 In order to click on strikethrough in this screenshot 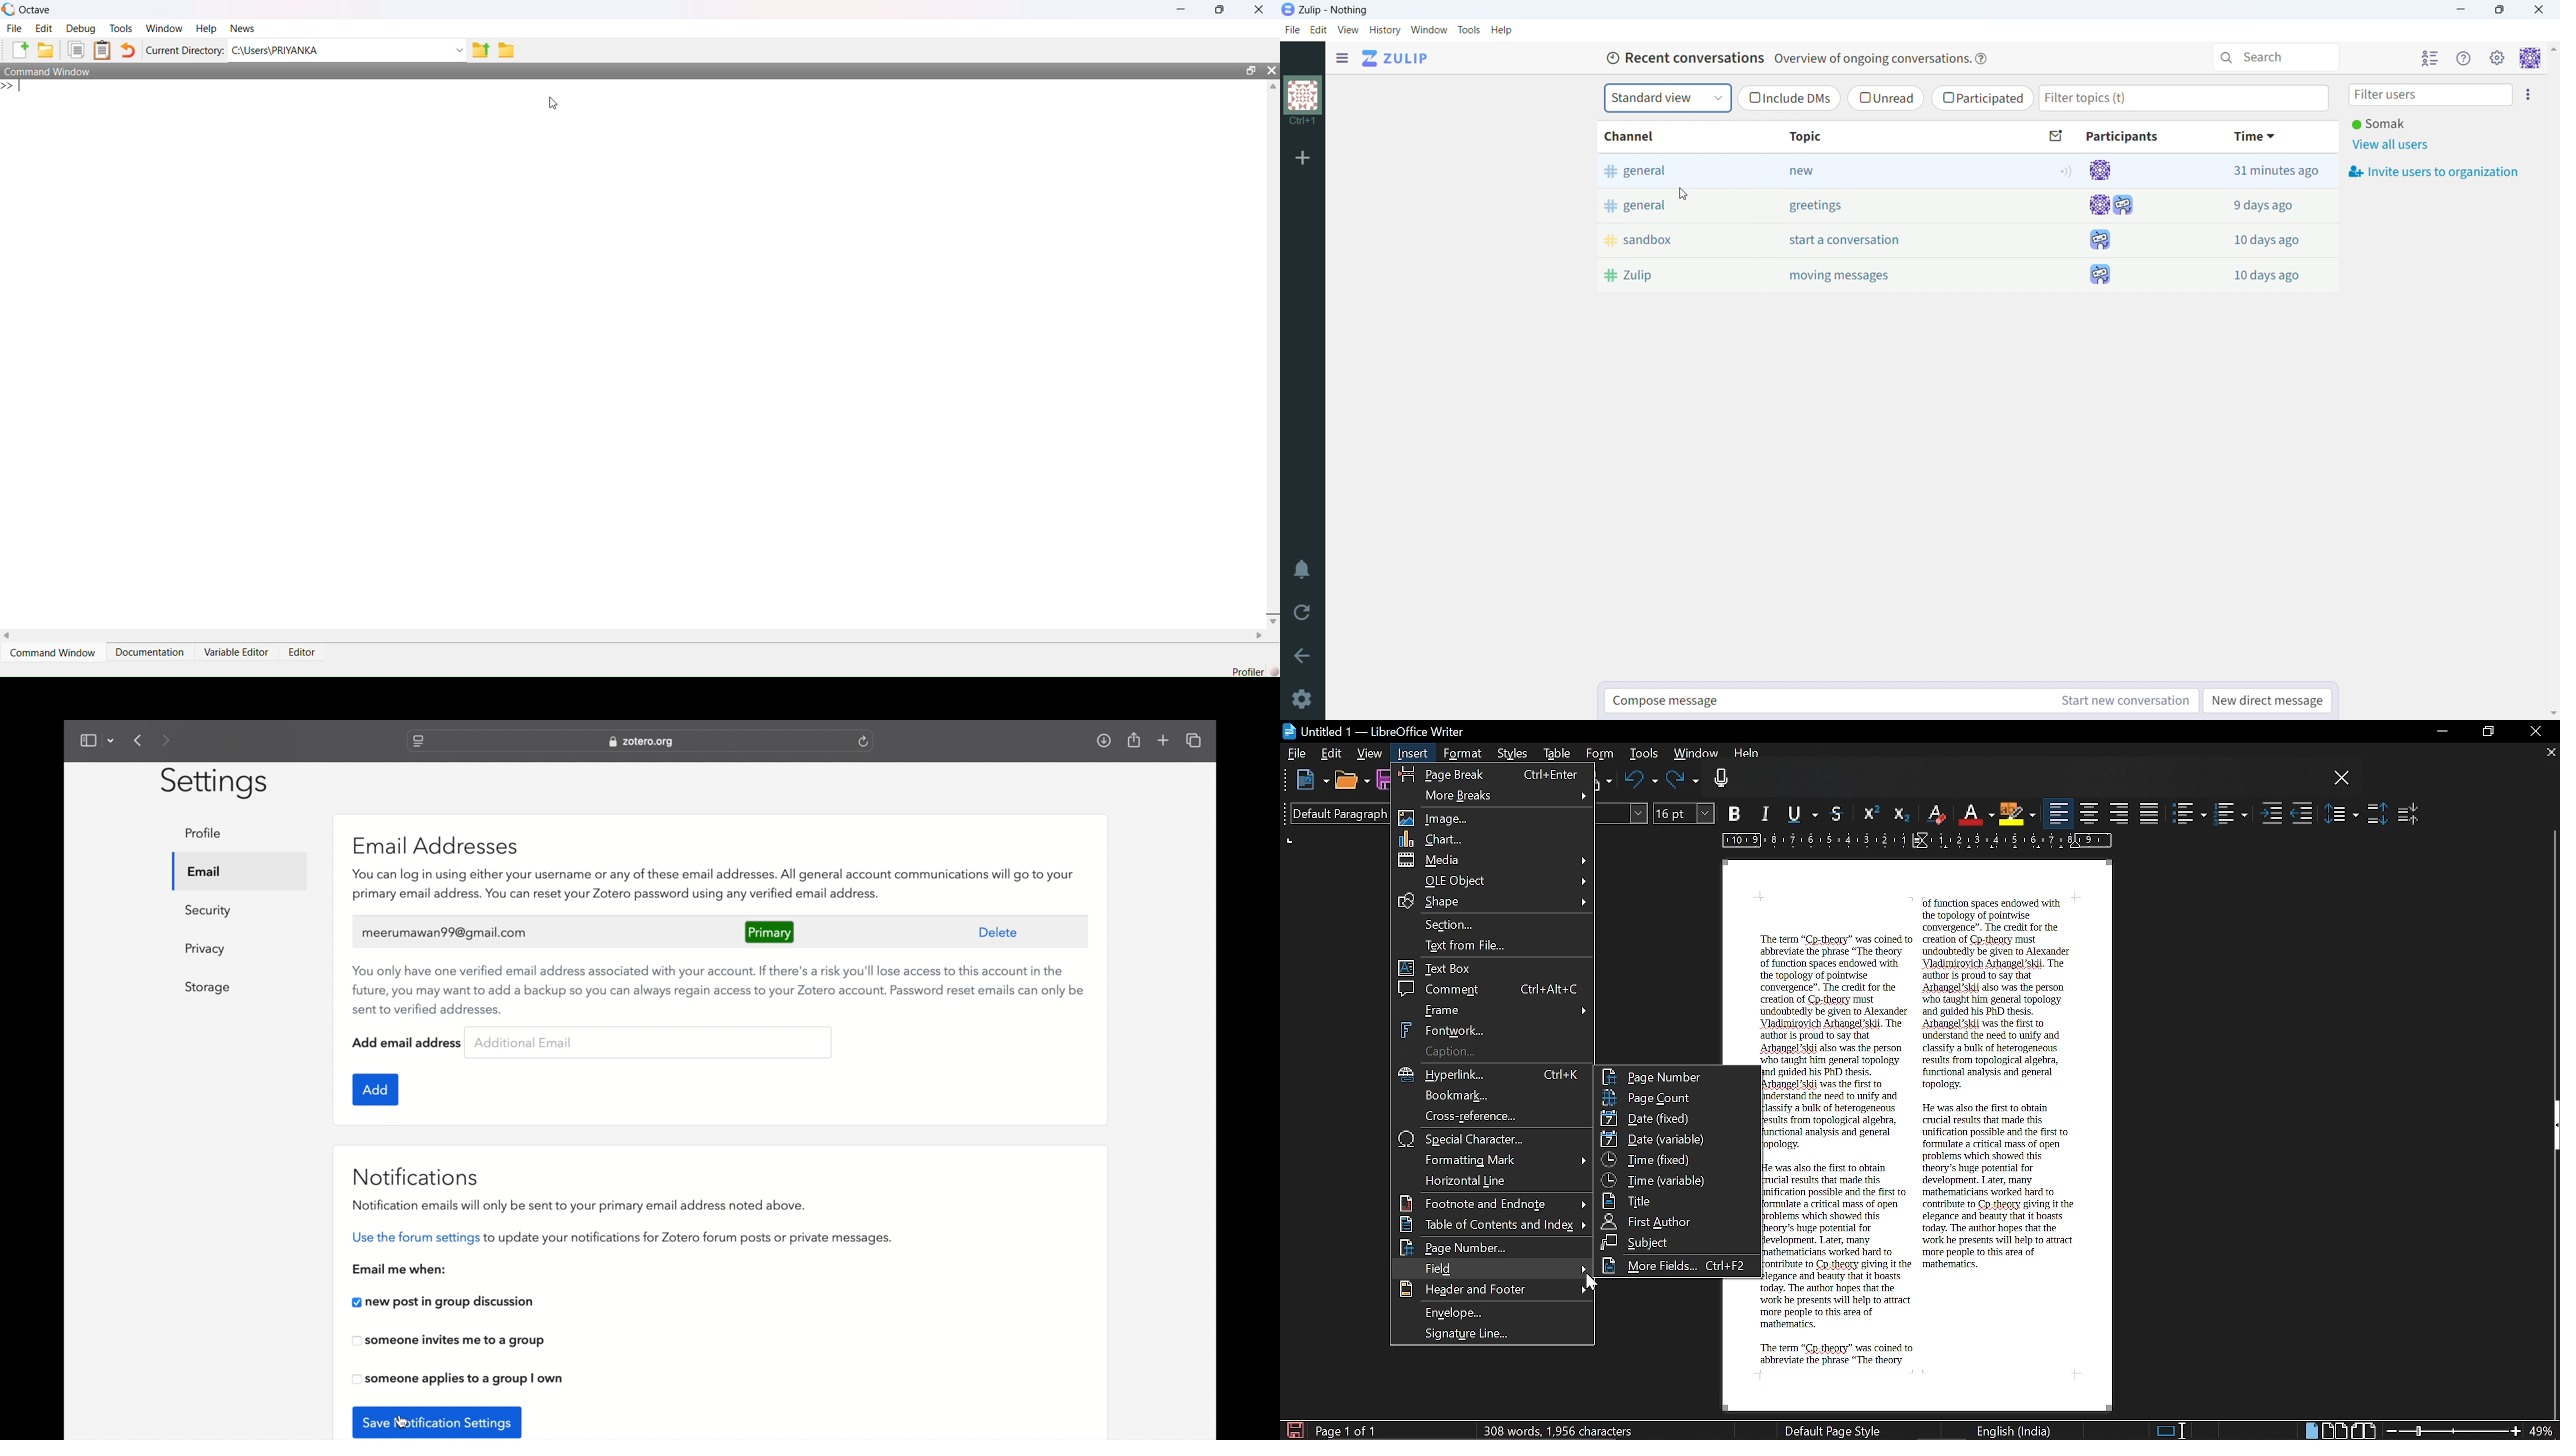, I will do `click(1839, 813)`.